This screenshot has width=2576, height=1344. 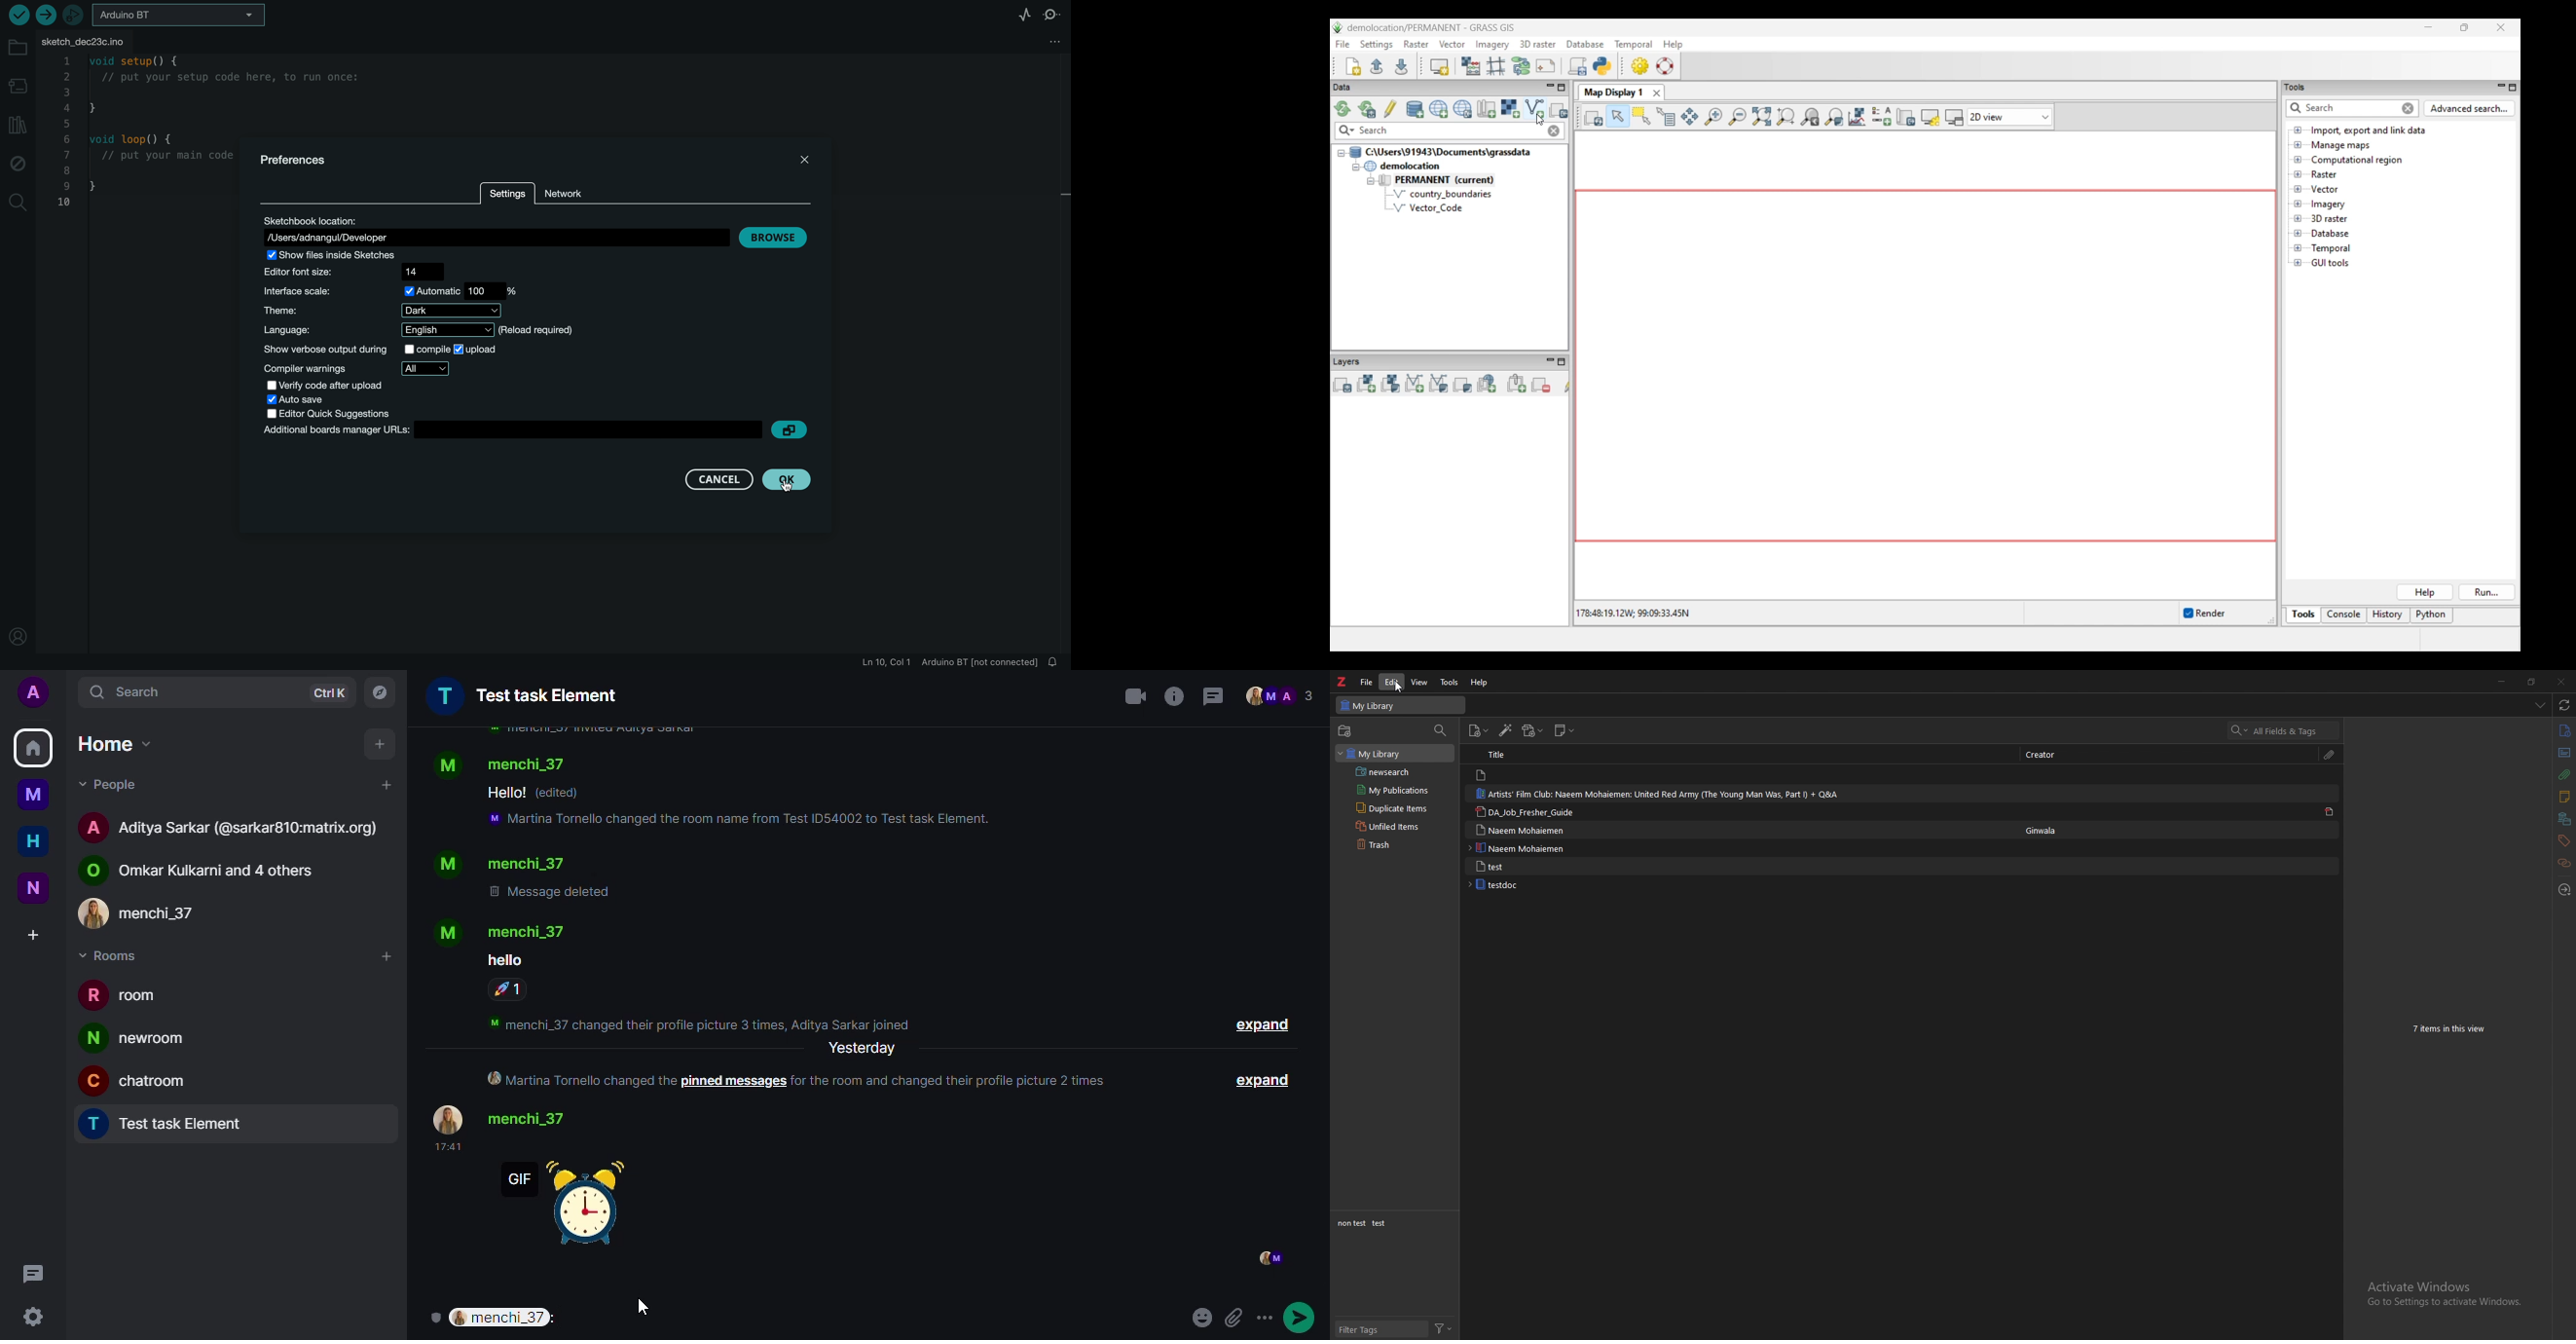 What do you see at coordinates (34, 795) in the screenshot?
I see `myspace` at bounding box center [34, 795].